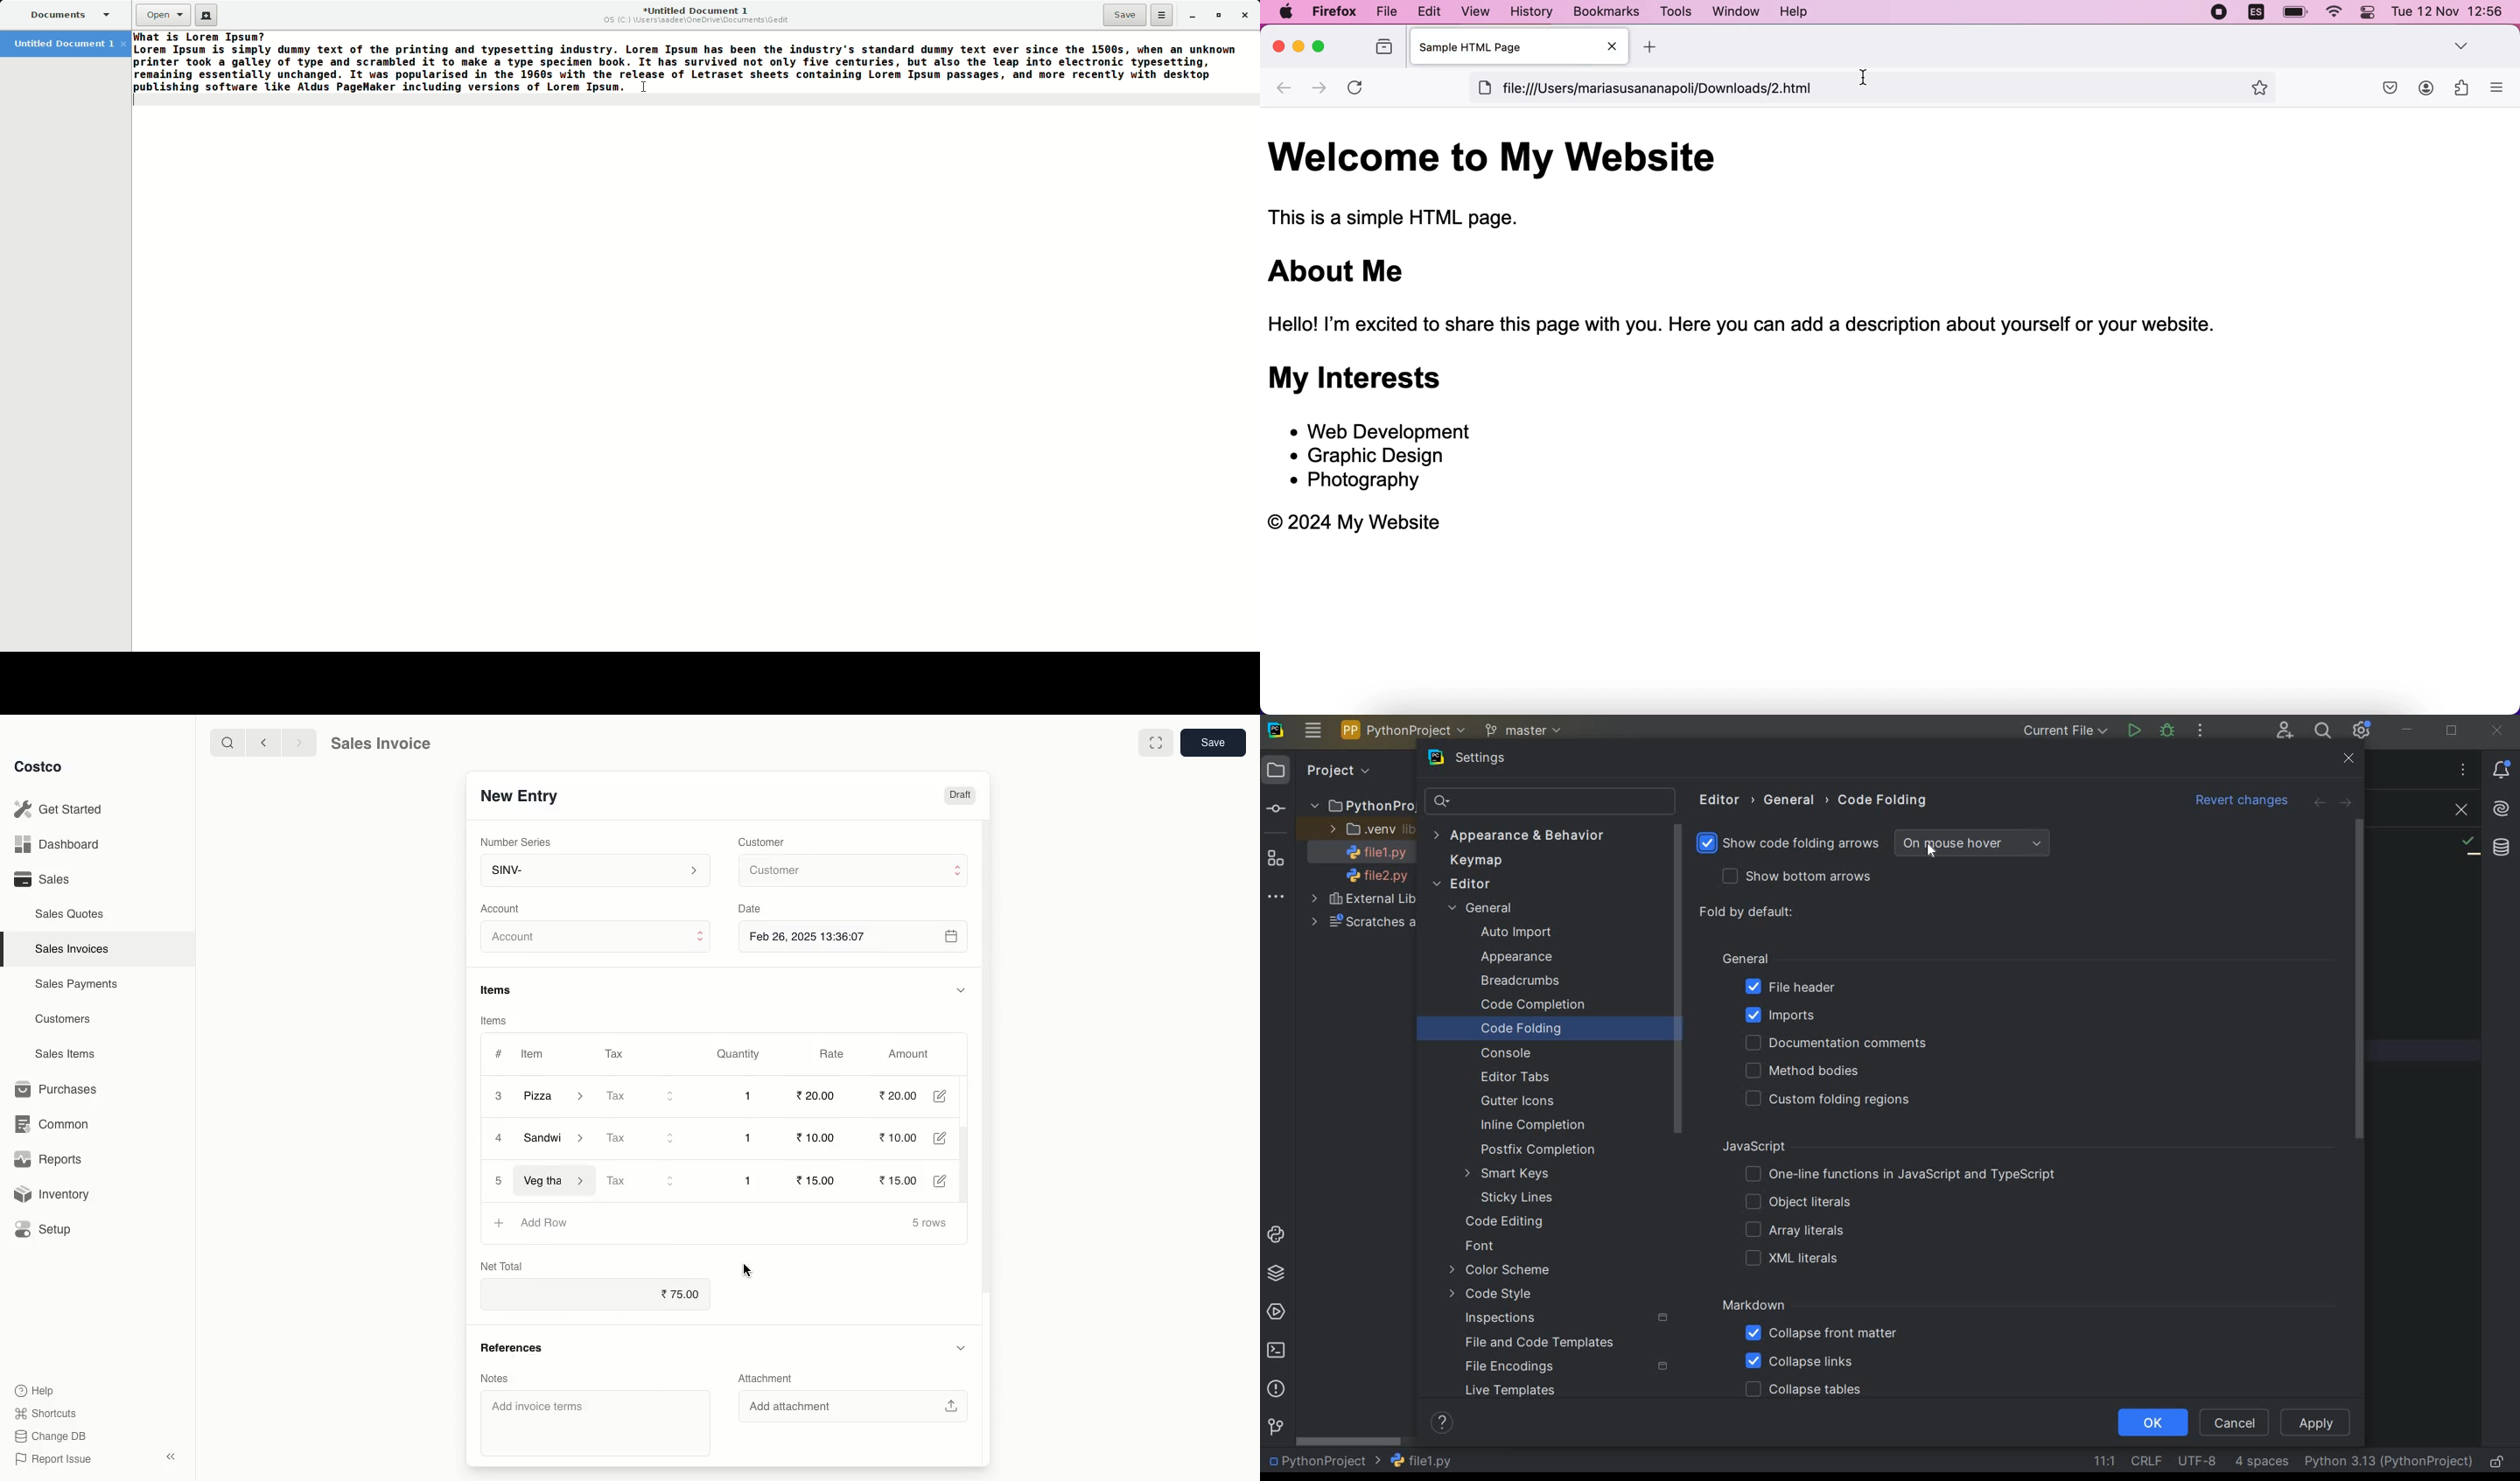  I want to click on edit, so click(1424, 11).